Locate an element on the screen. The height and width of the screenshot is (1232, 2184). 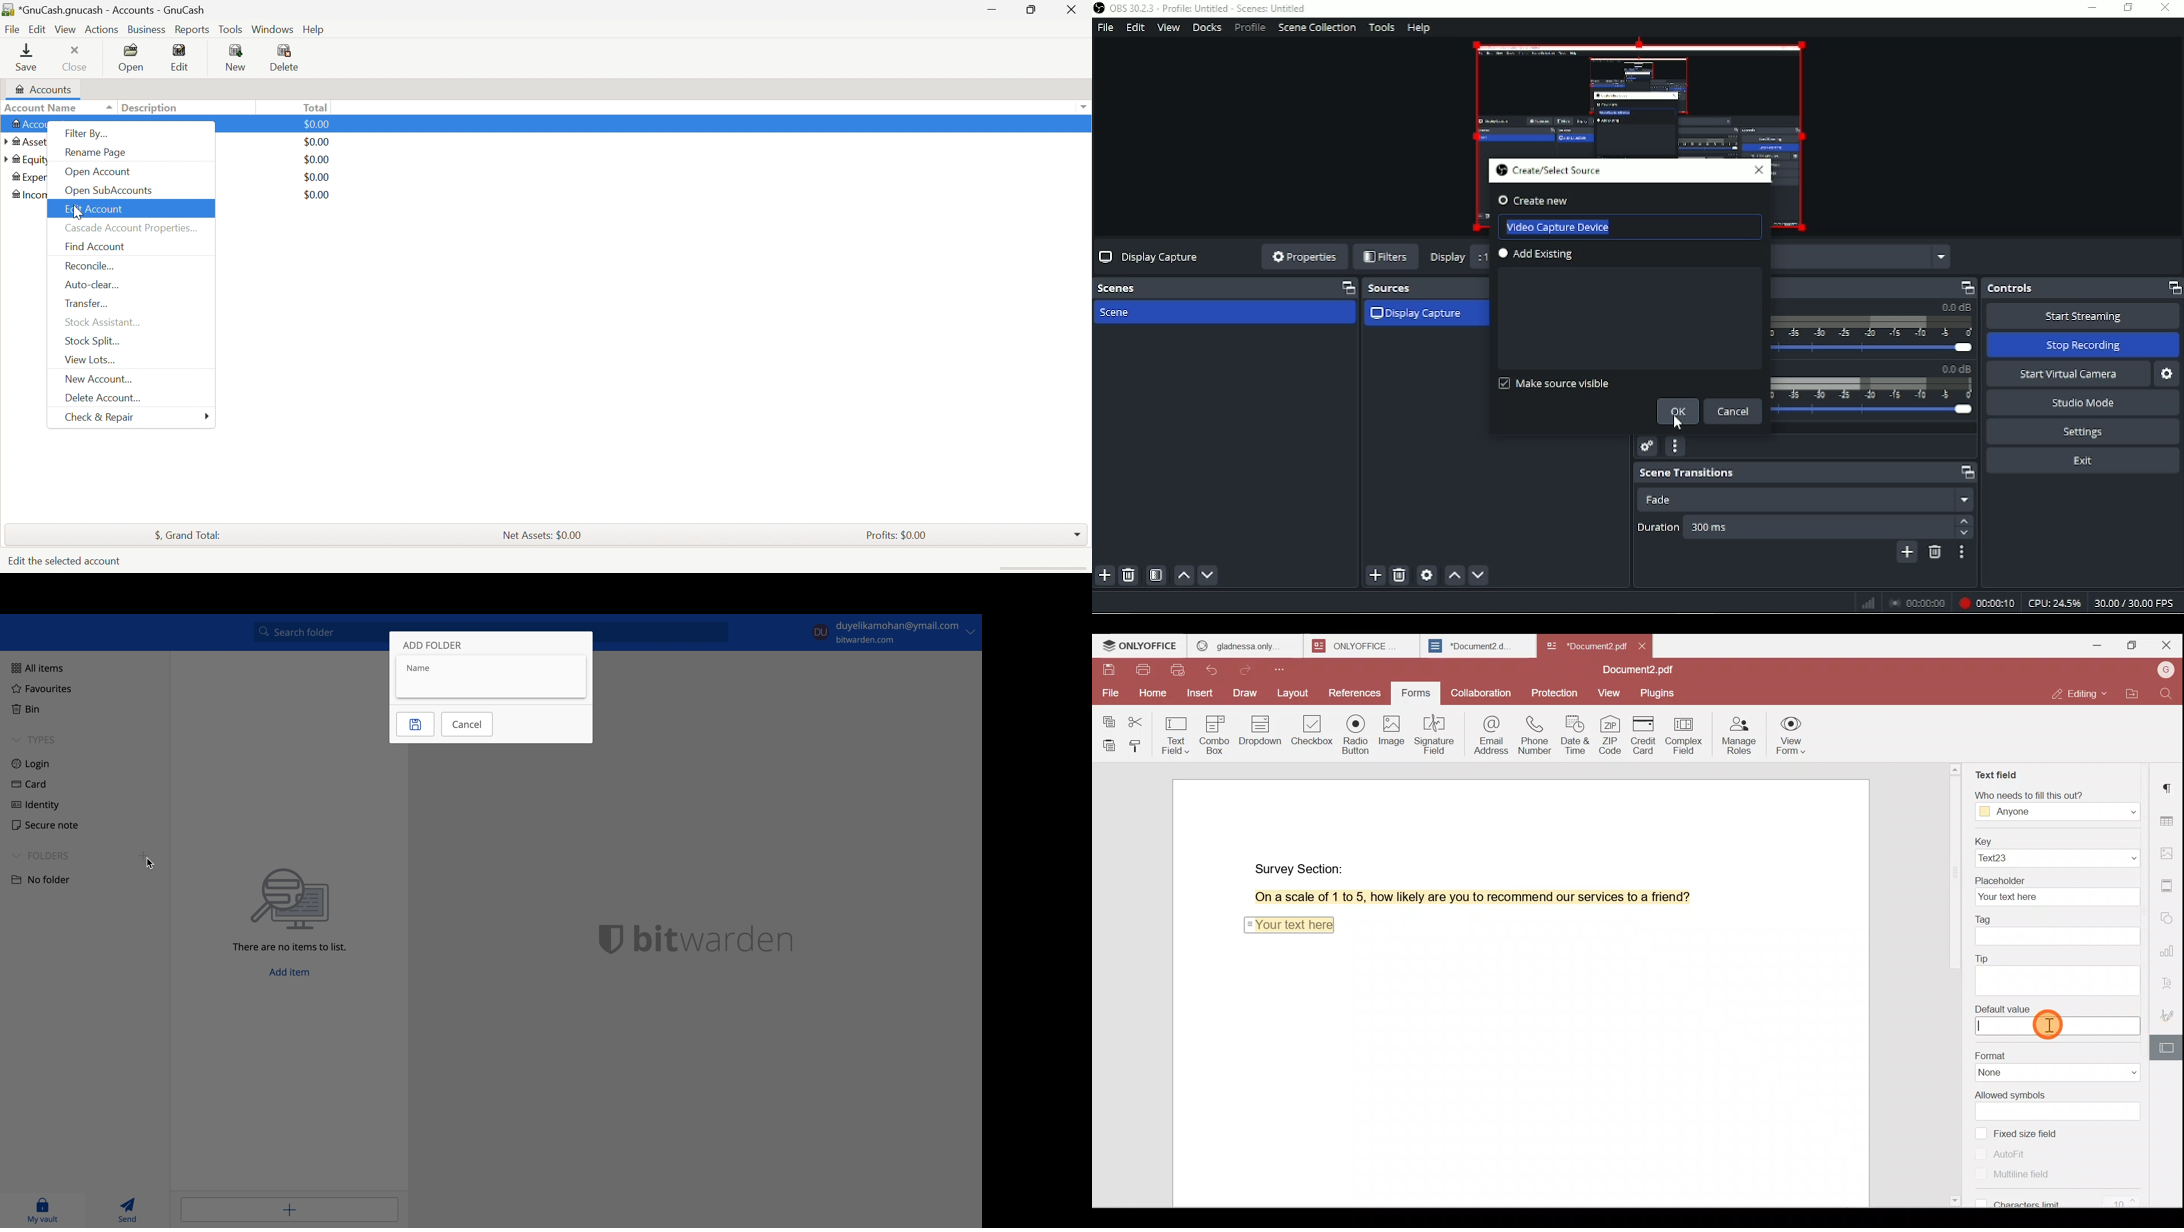
Actions is located at coordinates (101, 30).